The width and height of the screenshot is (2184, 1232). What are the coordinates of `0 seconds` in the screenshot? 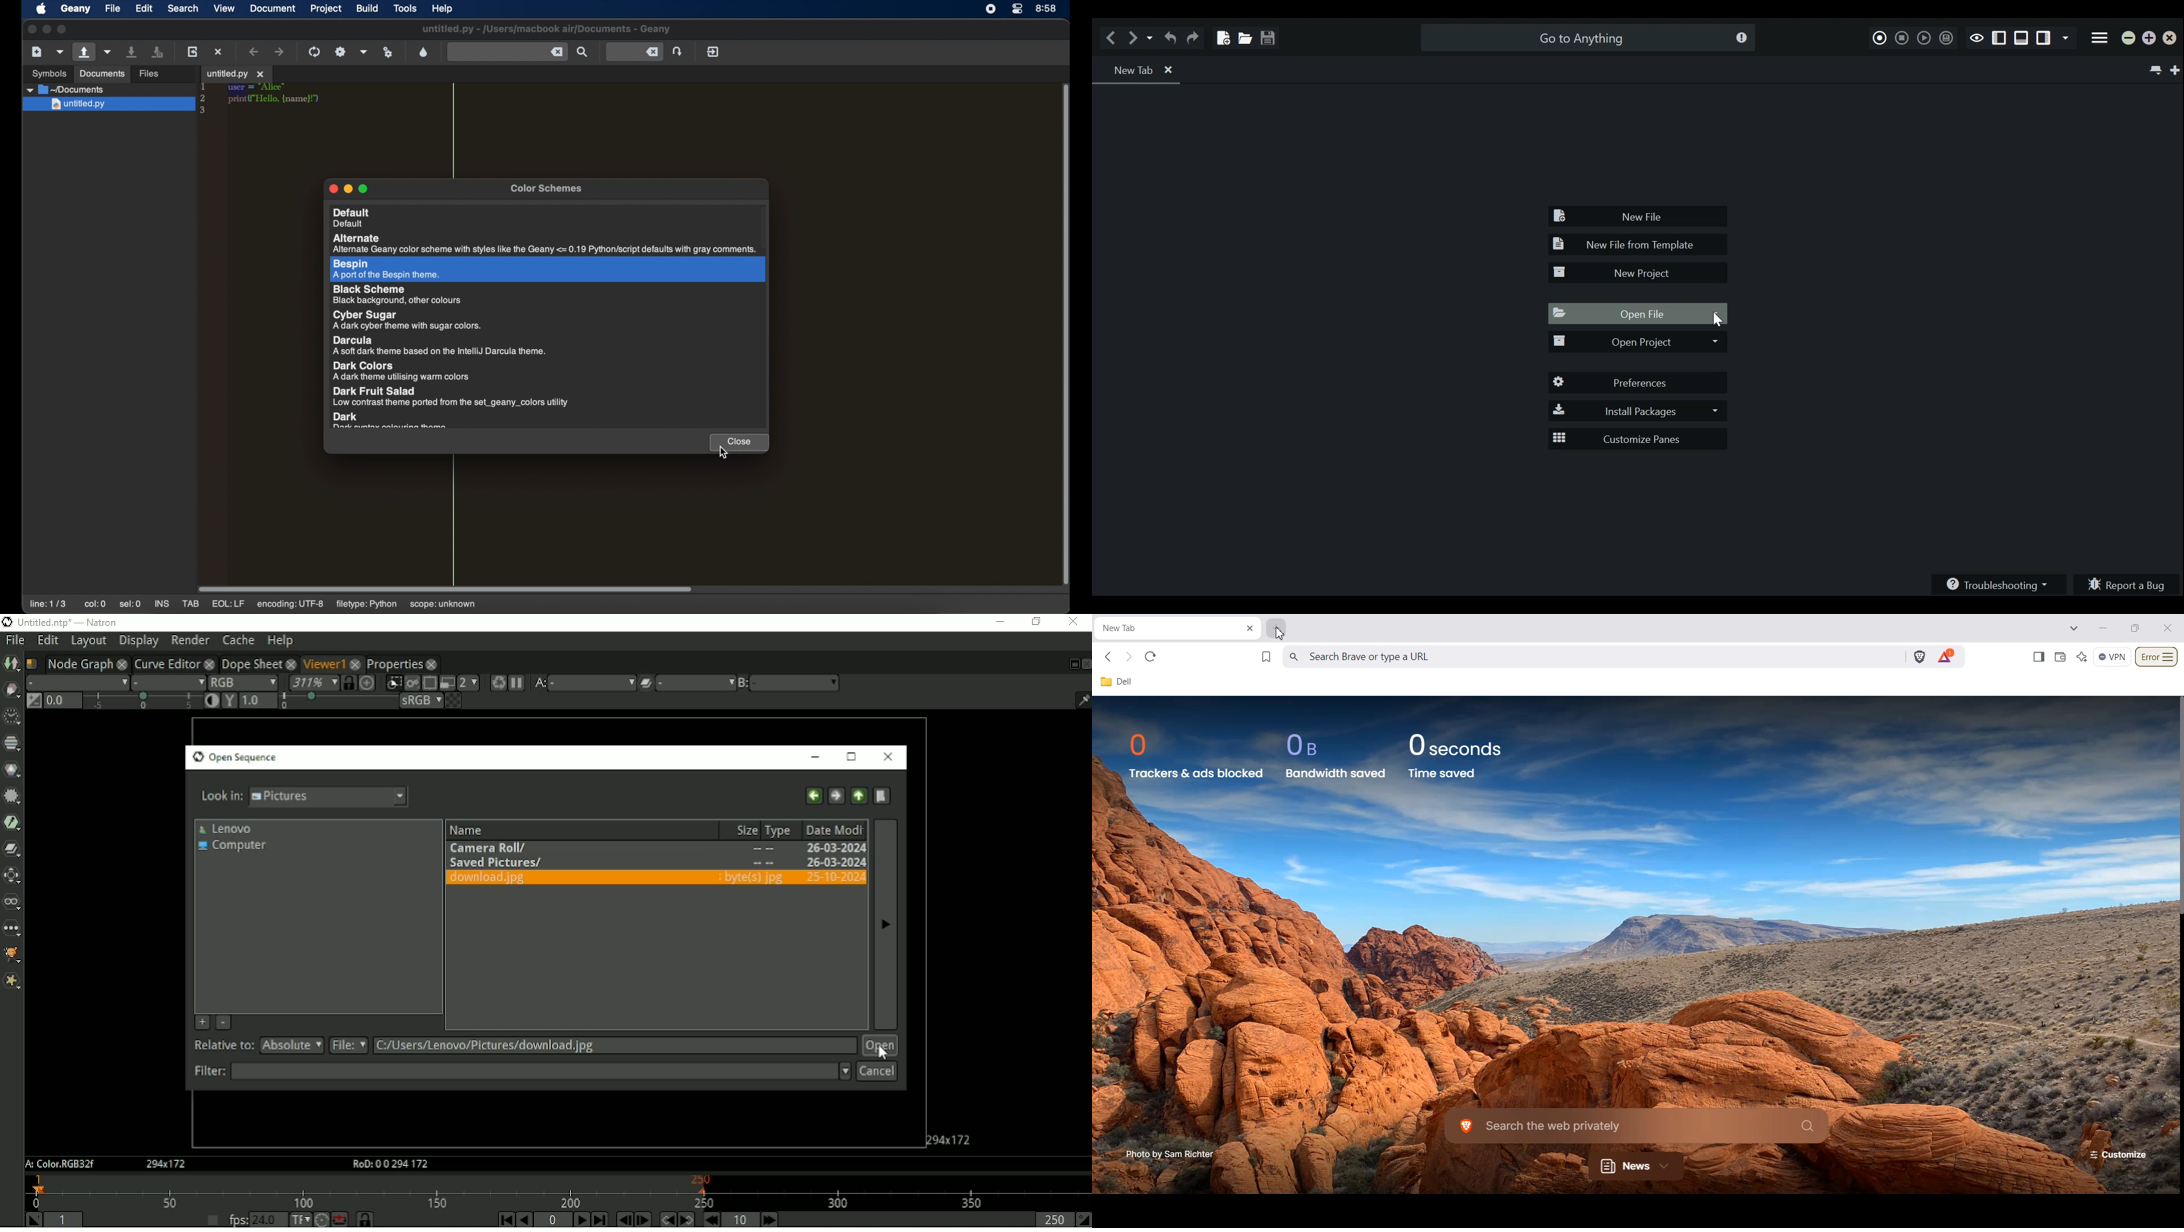 It's located at (1463, 743).